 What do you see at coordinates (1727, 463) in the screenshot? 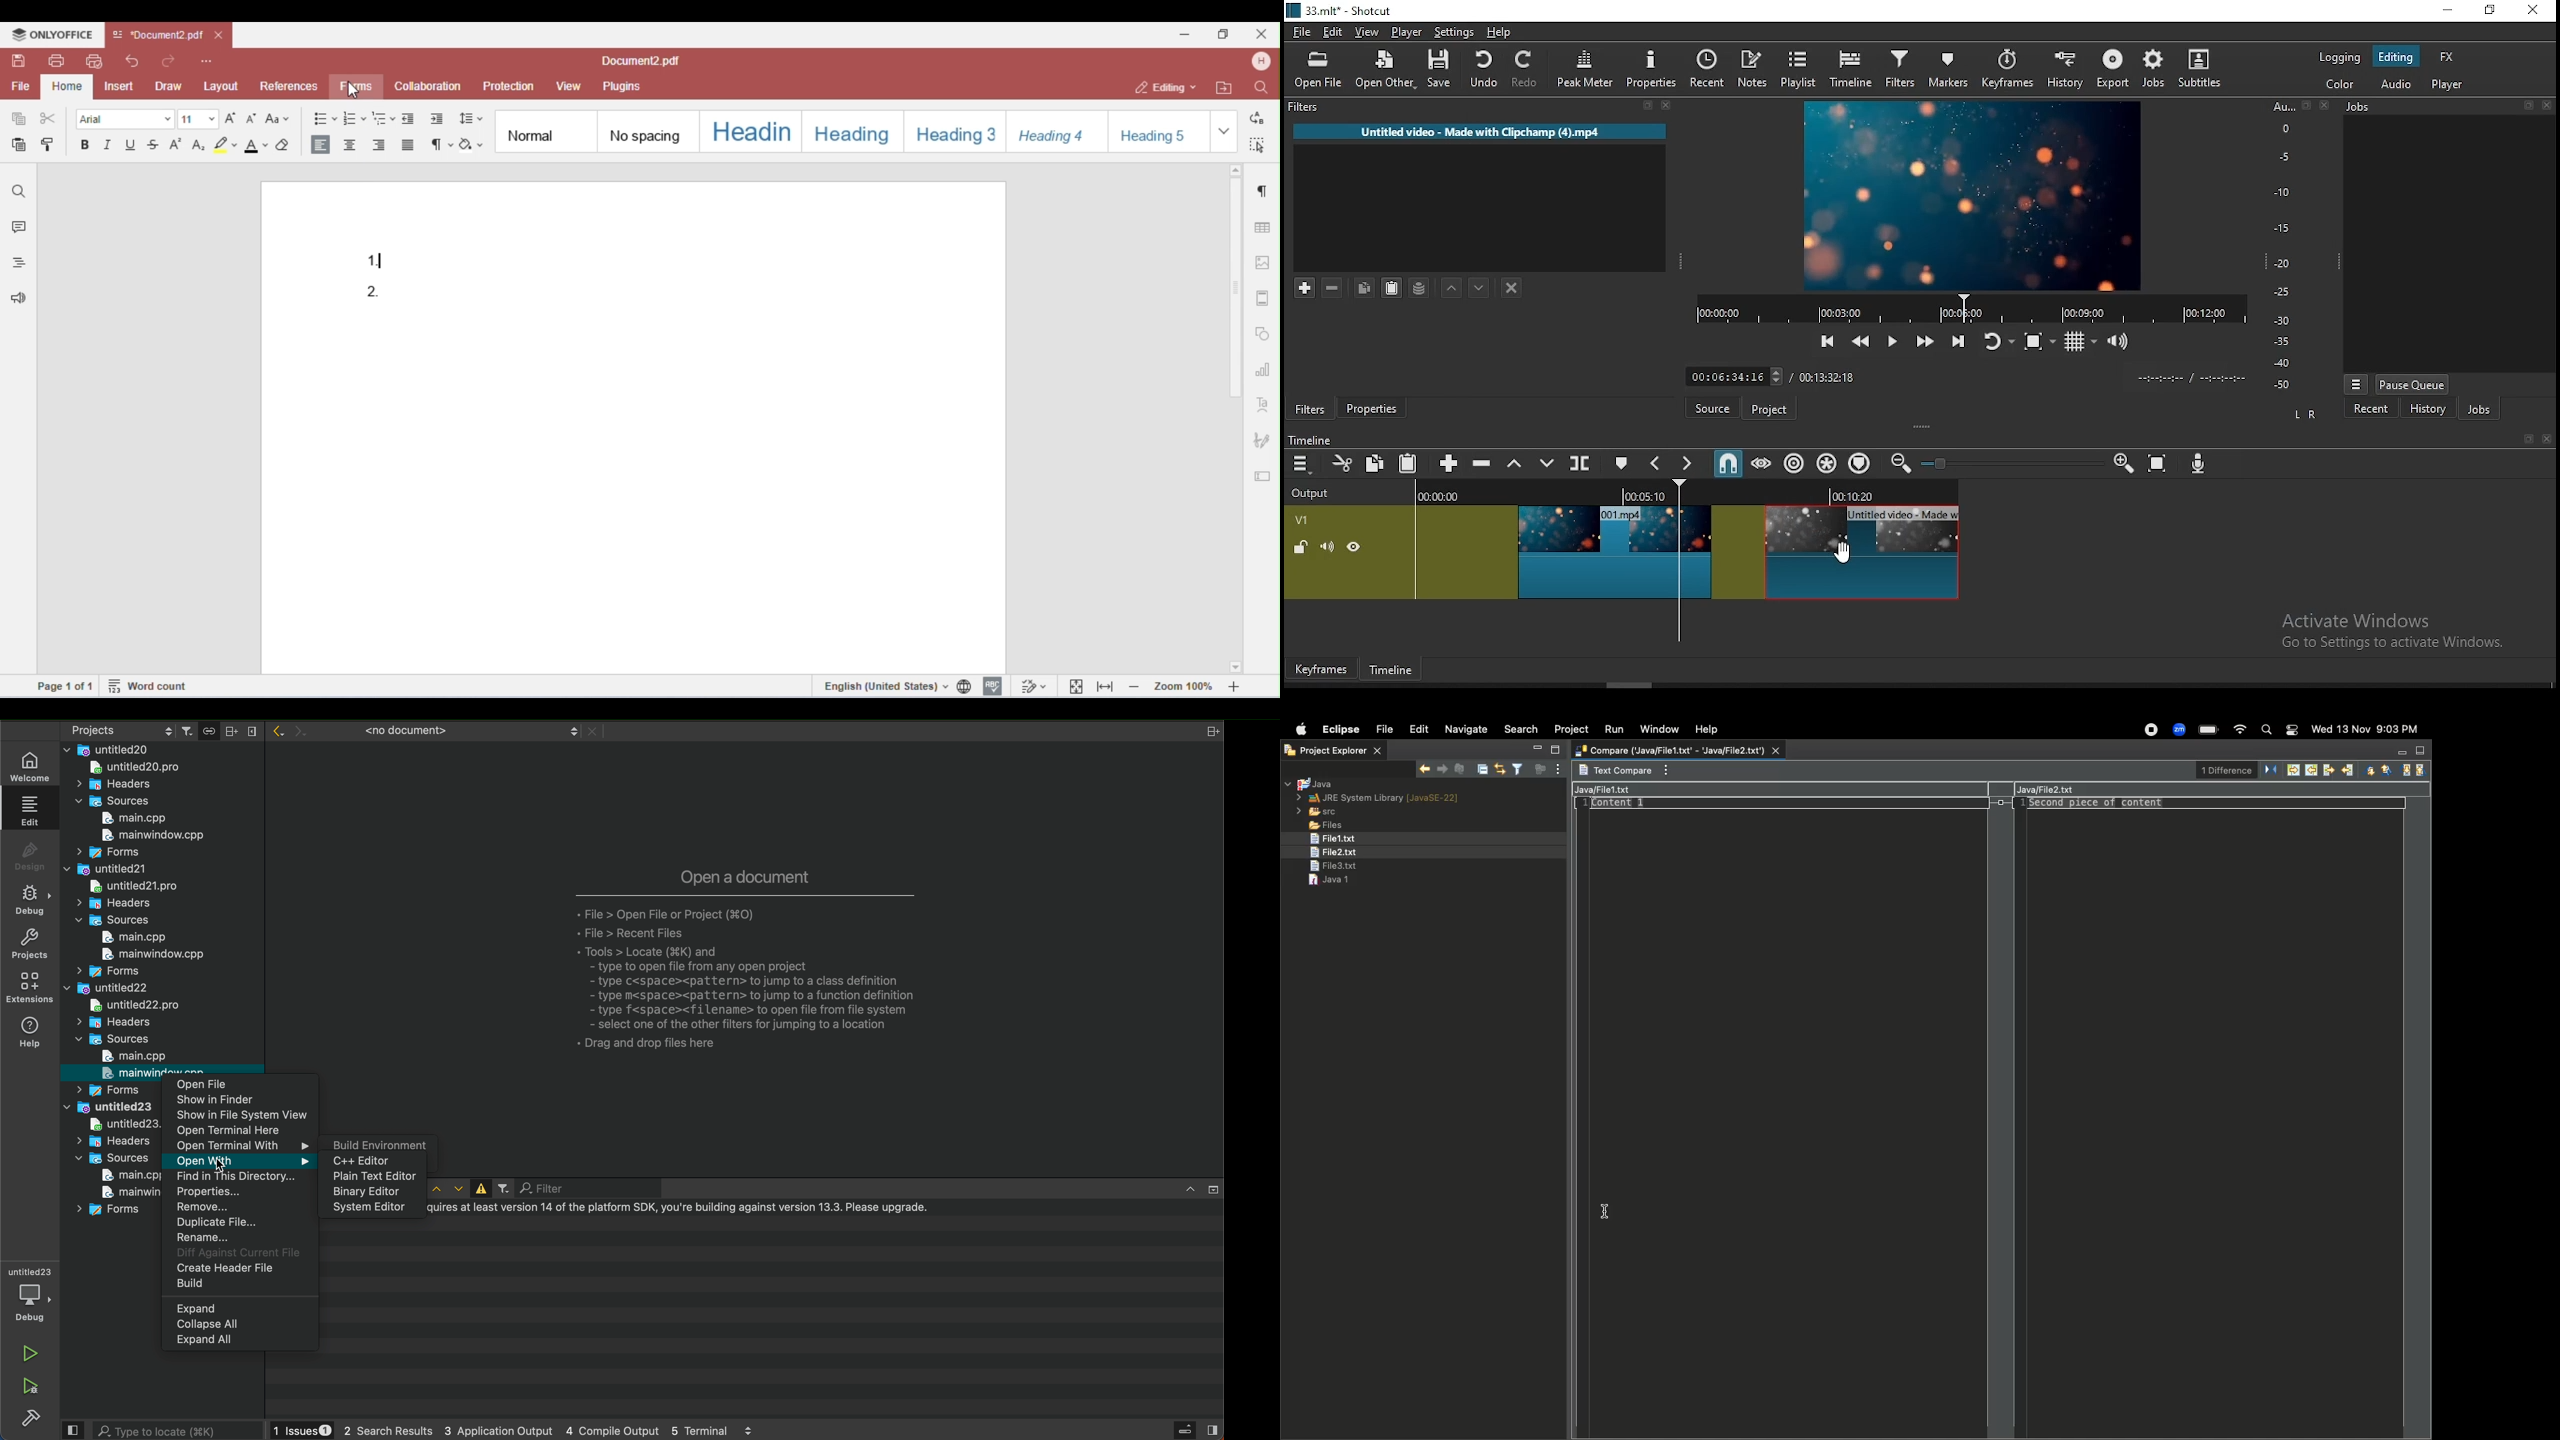
I see `snap` at bounding box center [1727, 463].